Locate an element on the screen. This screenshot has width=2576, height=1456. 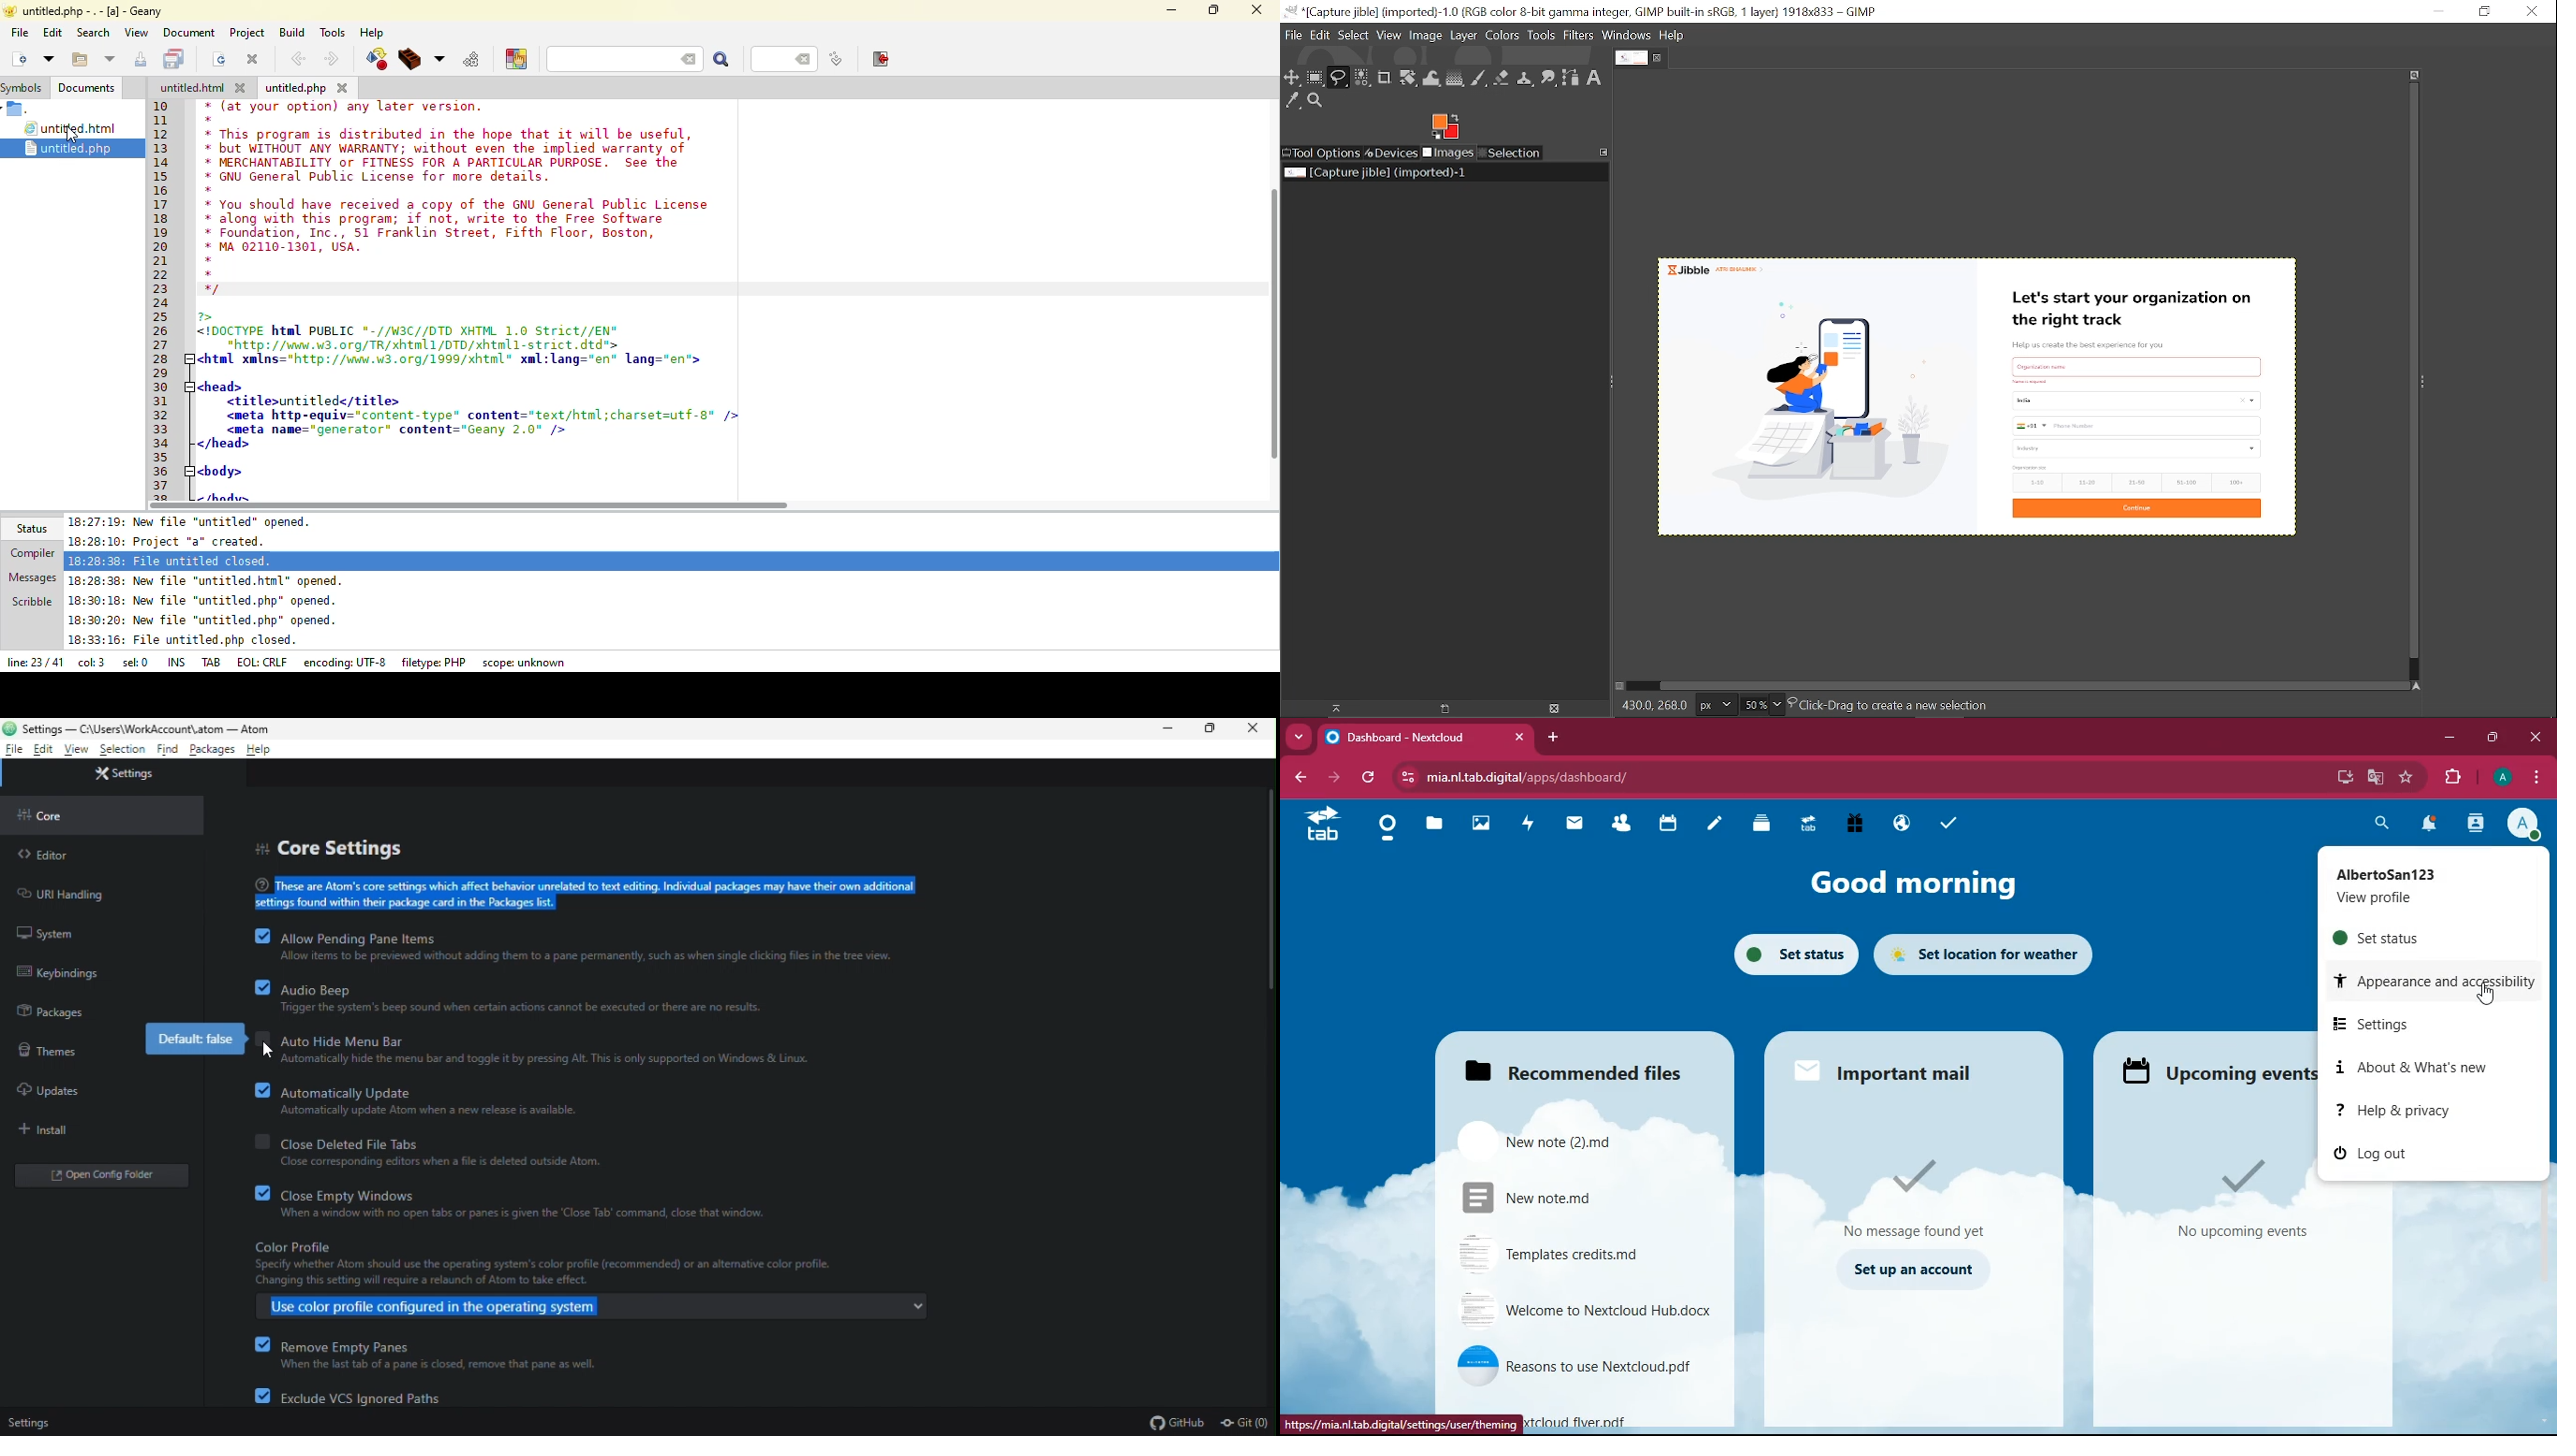
Audio Beep
Tigger the system's beep sound when certain actions cannot be executed or there are no results. is located at coordinates (571, 1000).